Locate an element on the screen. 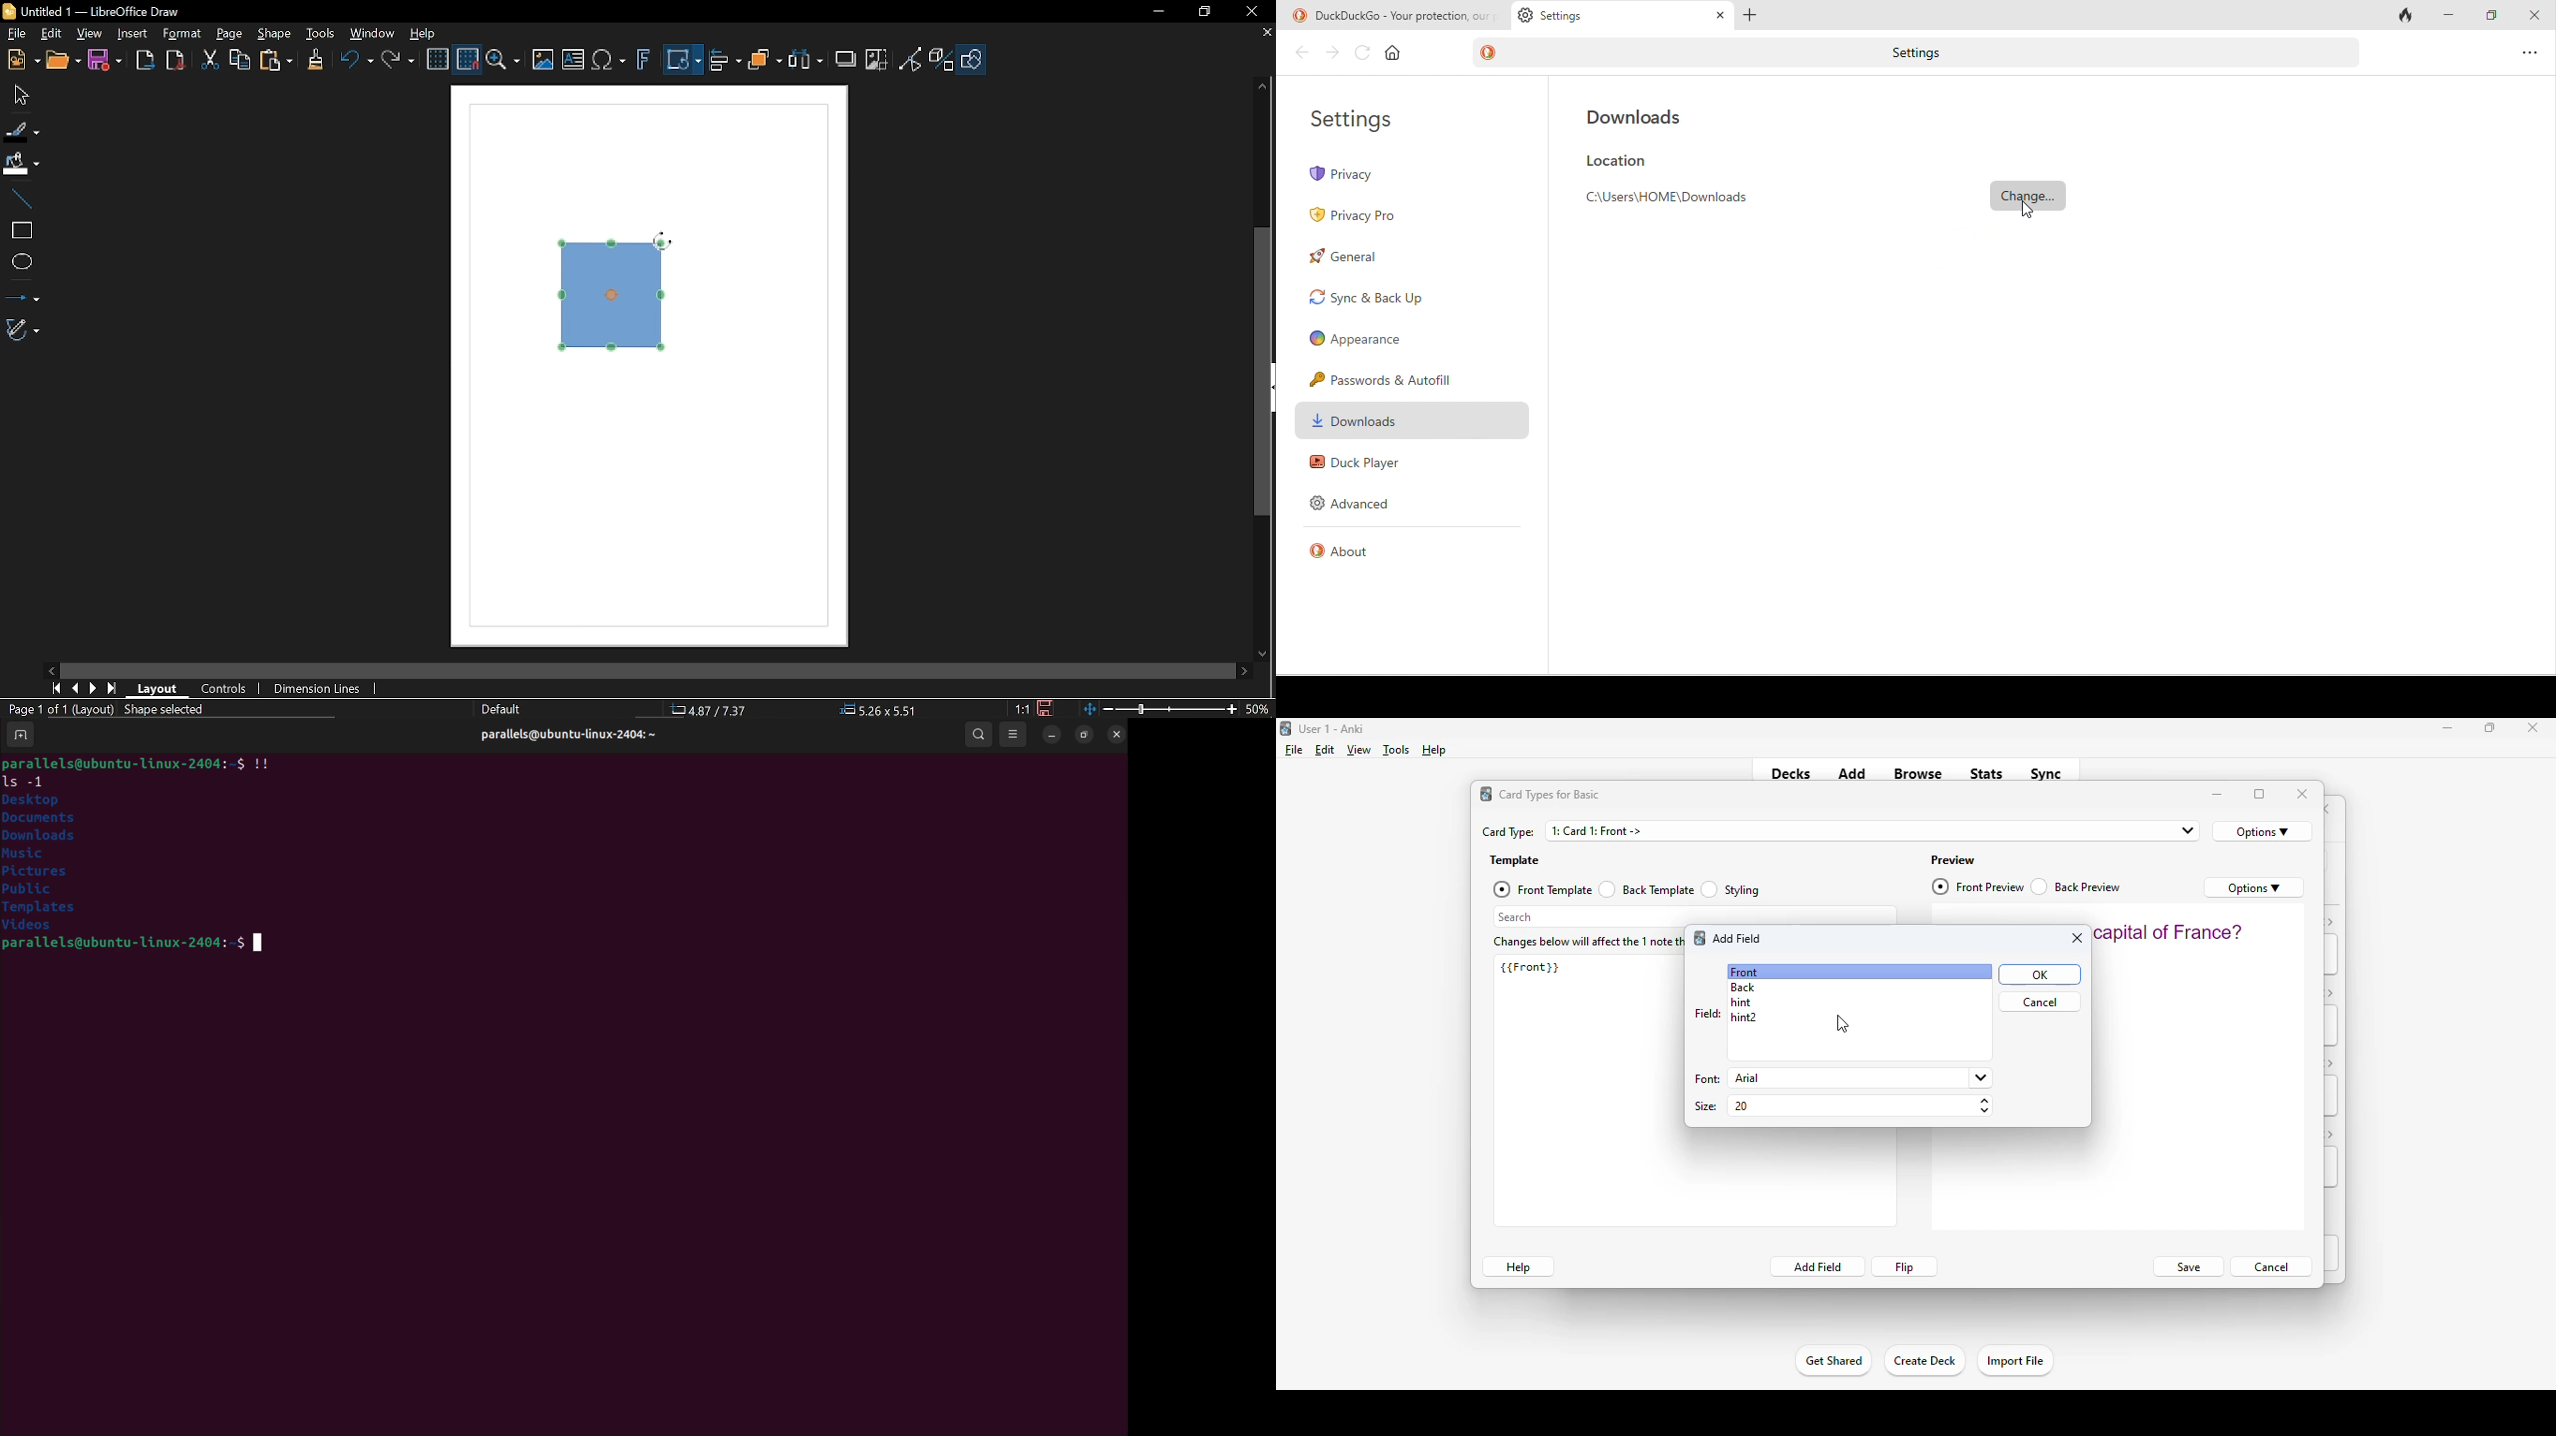  Go to first page  is located at coordinates (56, 689).